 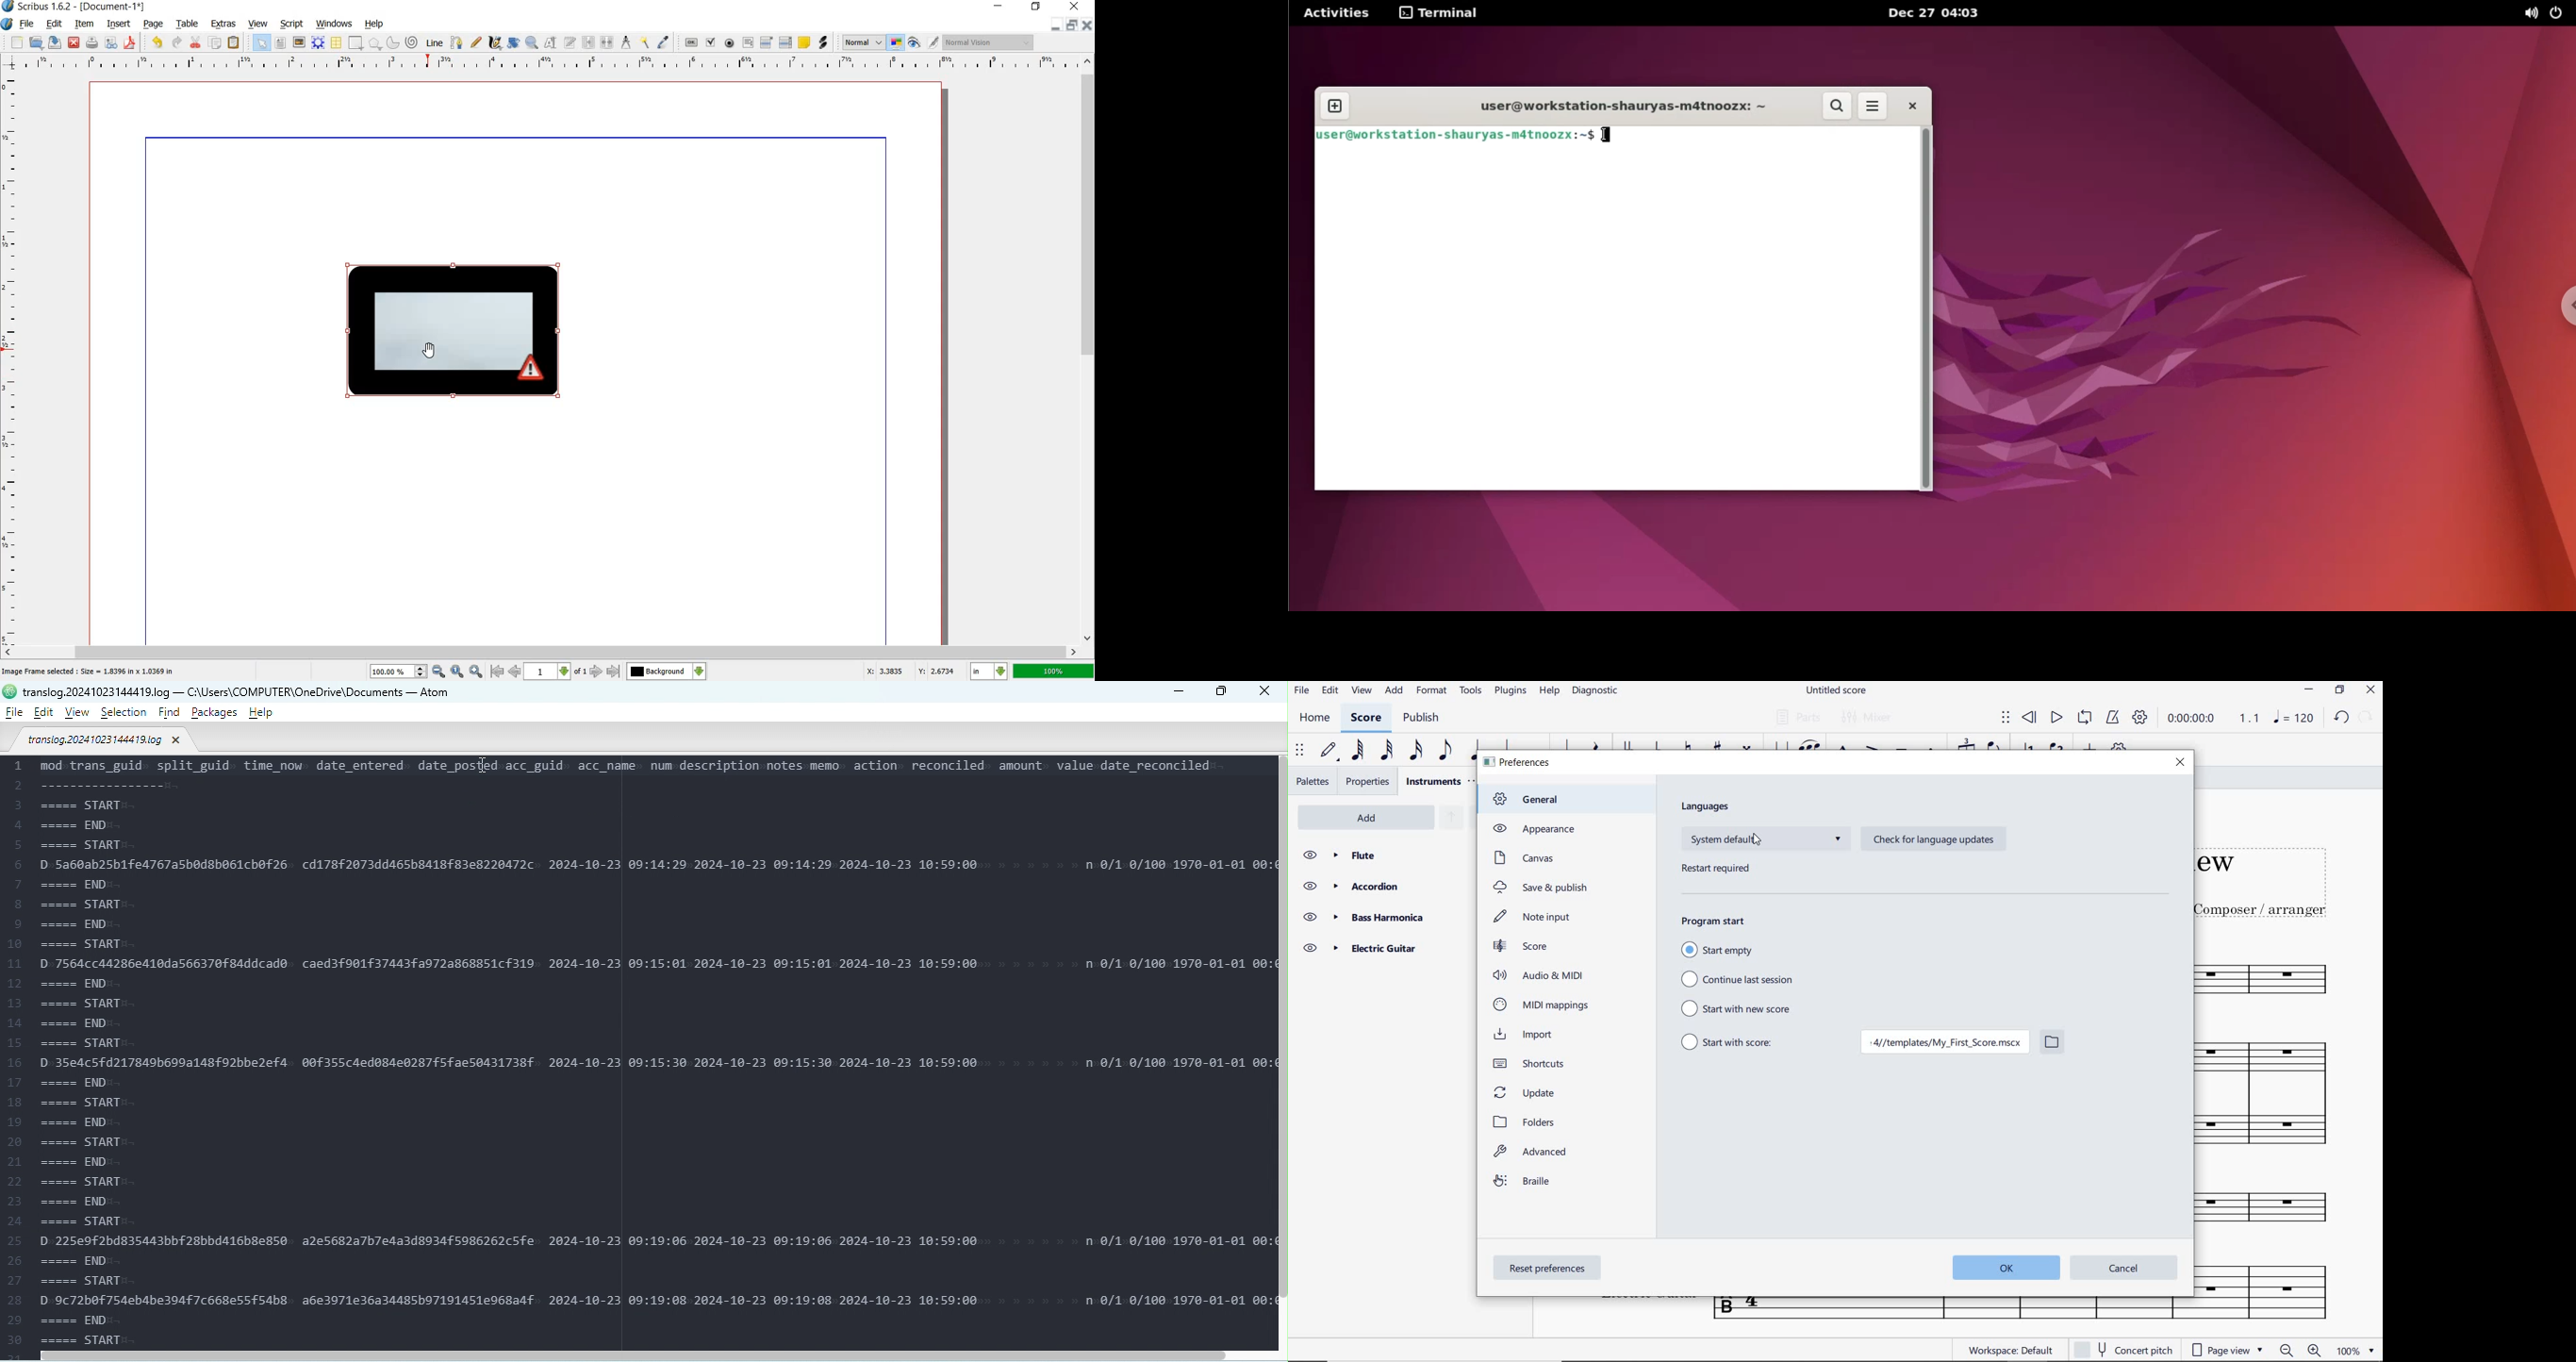 I want to click on Instrument: Electric guitar, so click(x=1950, y=1310).